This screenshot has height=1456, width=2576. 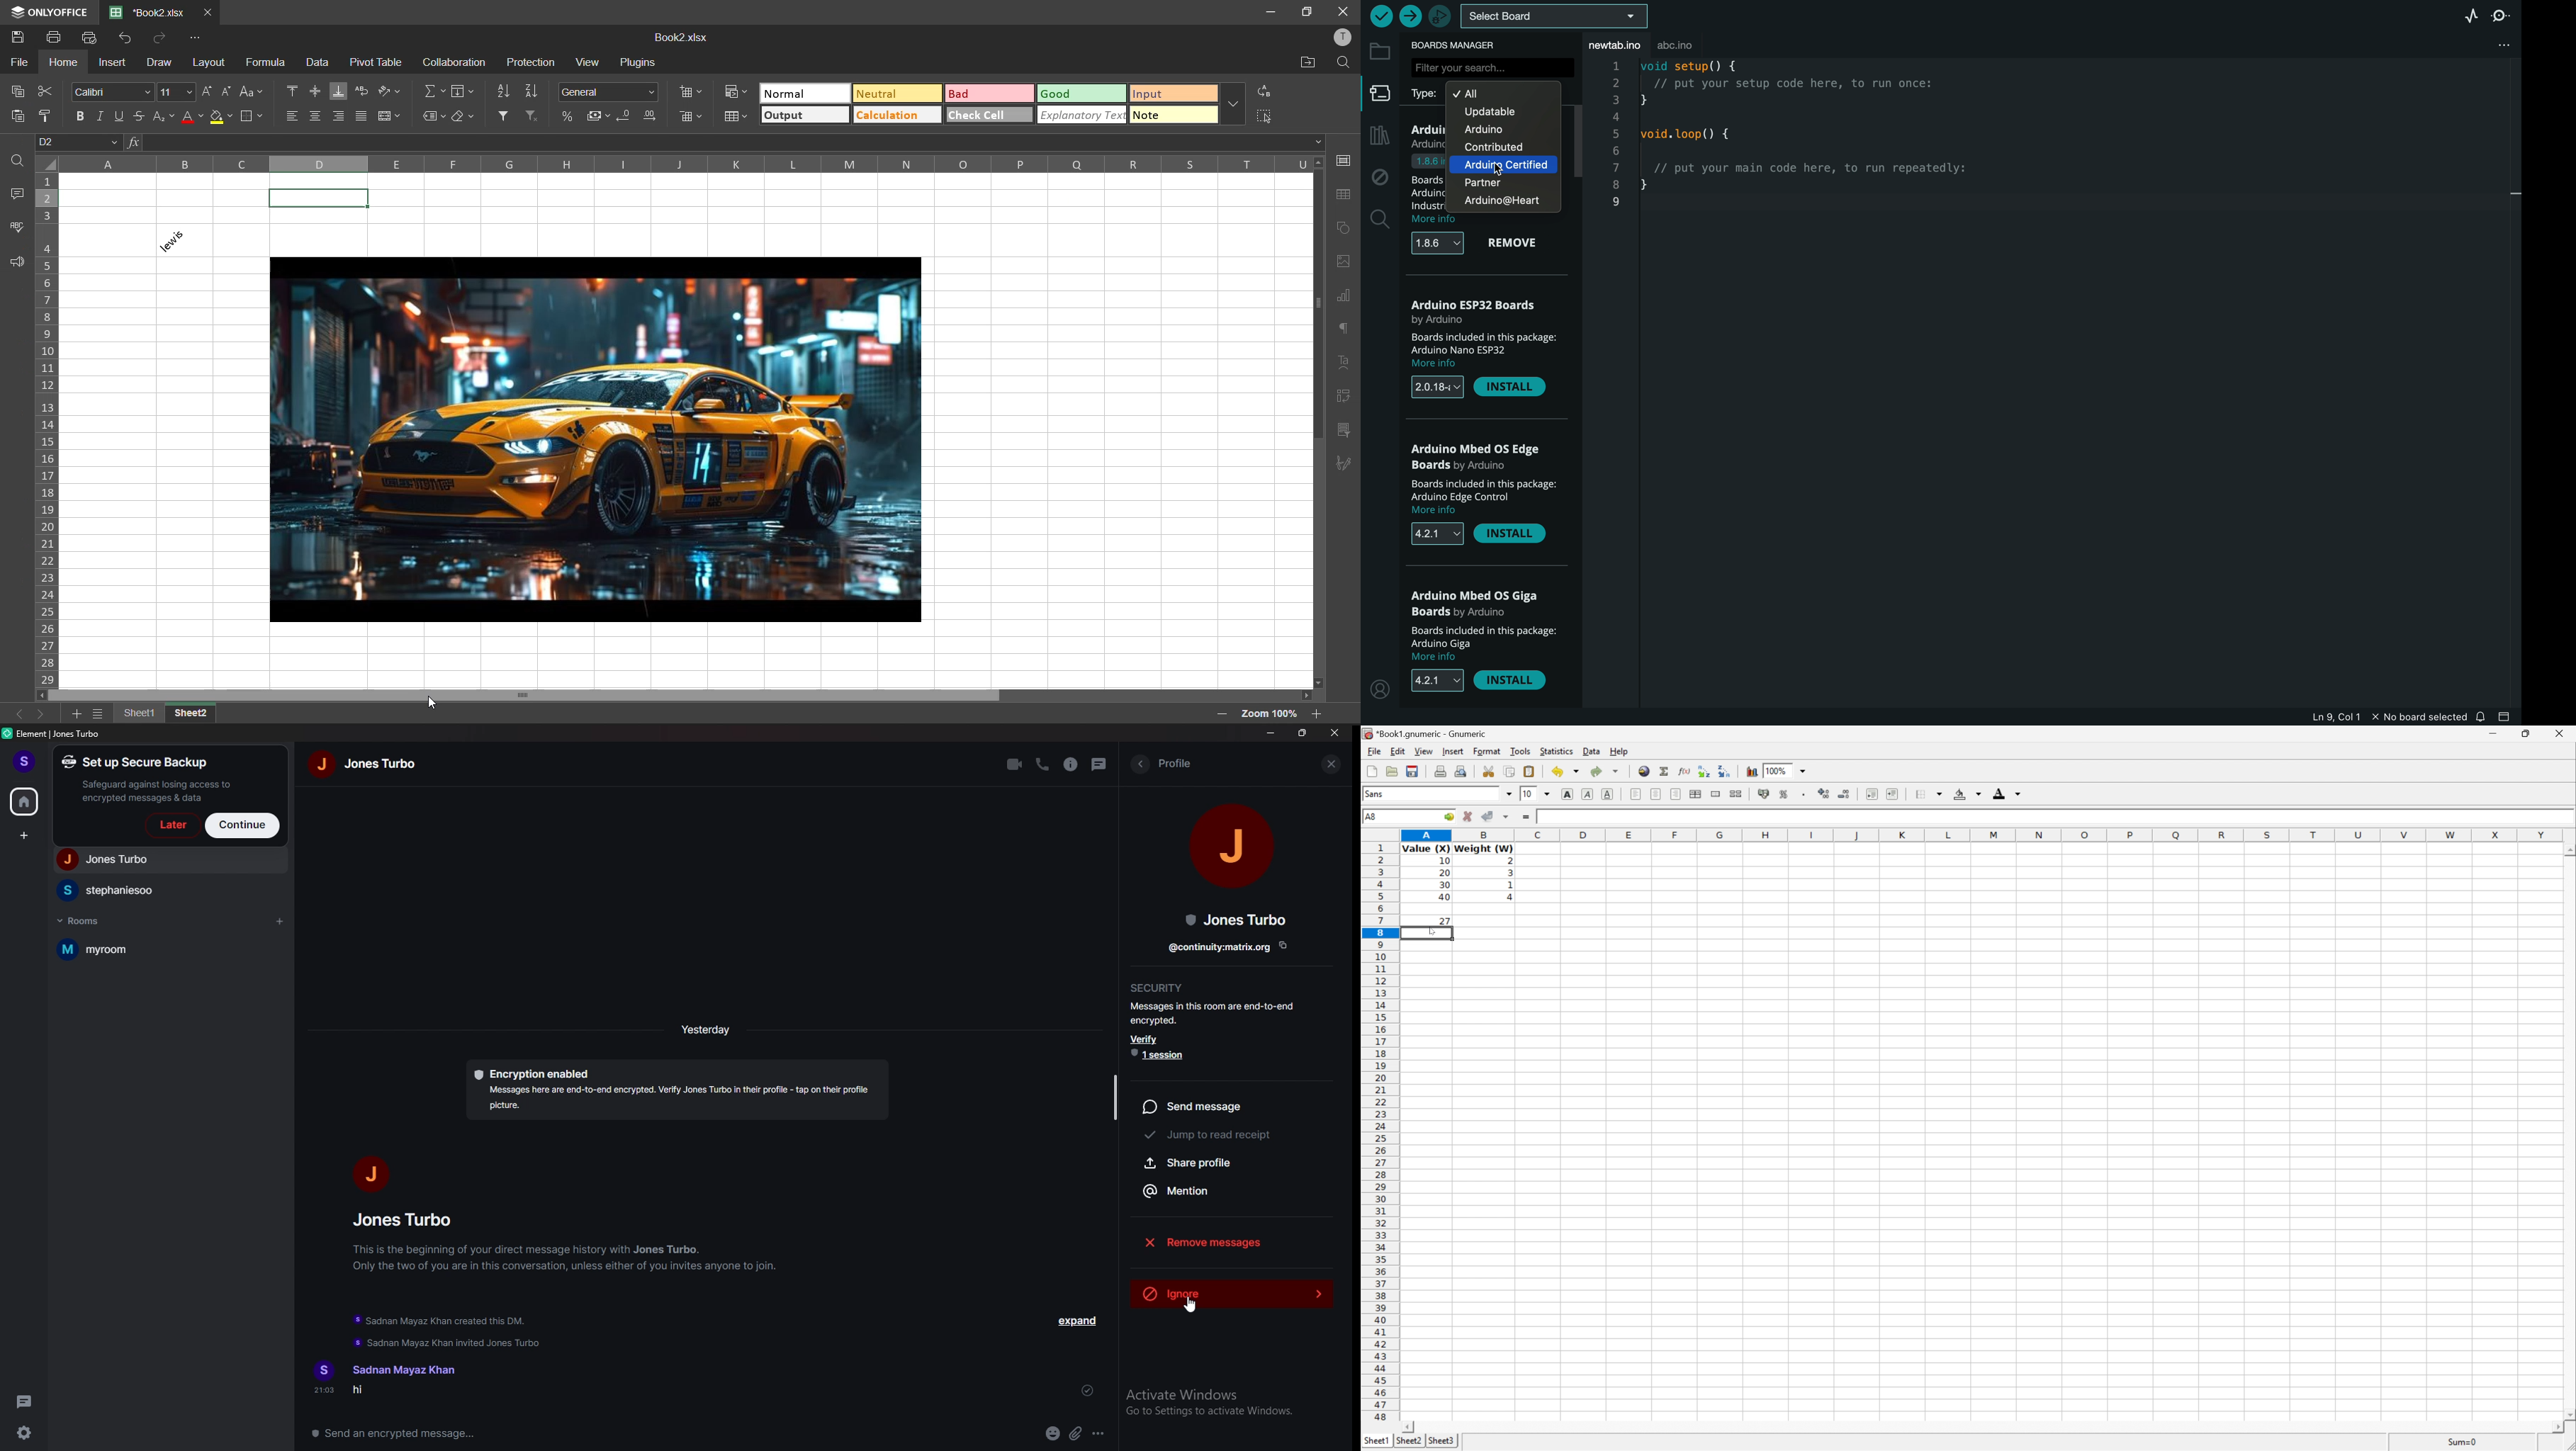 What do you see at coordinates (1344, 329) in the screenshot?
I see `paragraph` at bounding box center [1344, 329].